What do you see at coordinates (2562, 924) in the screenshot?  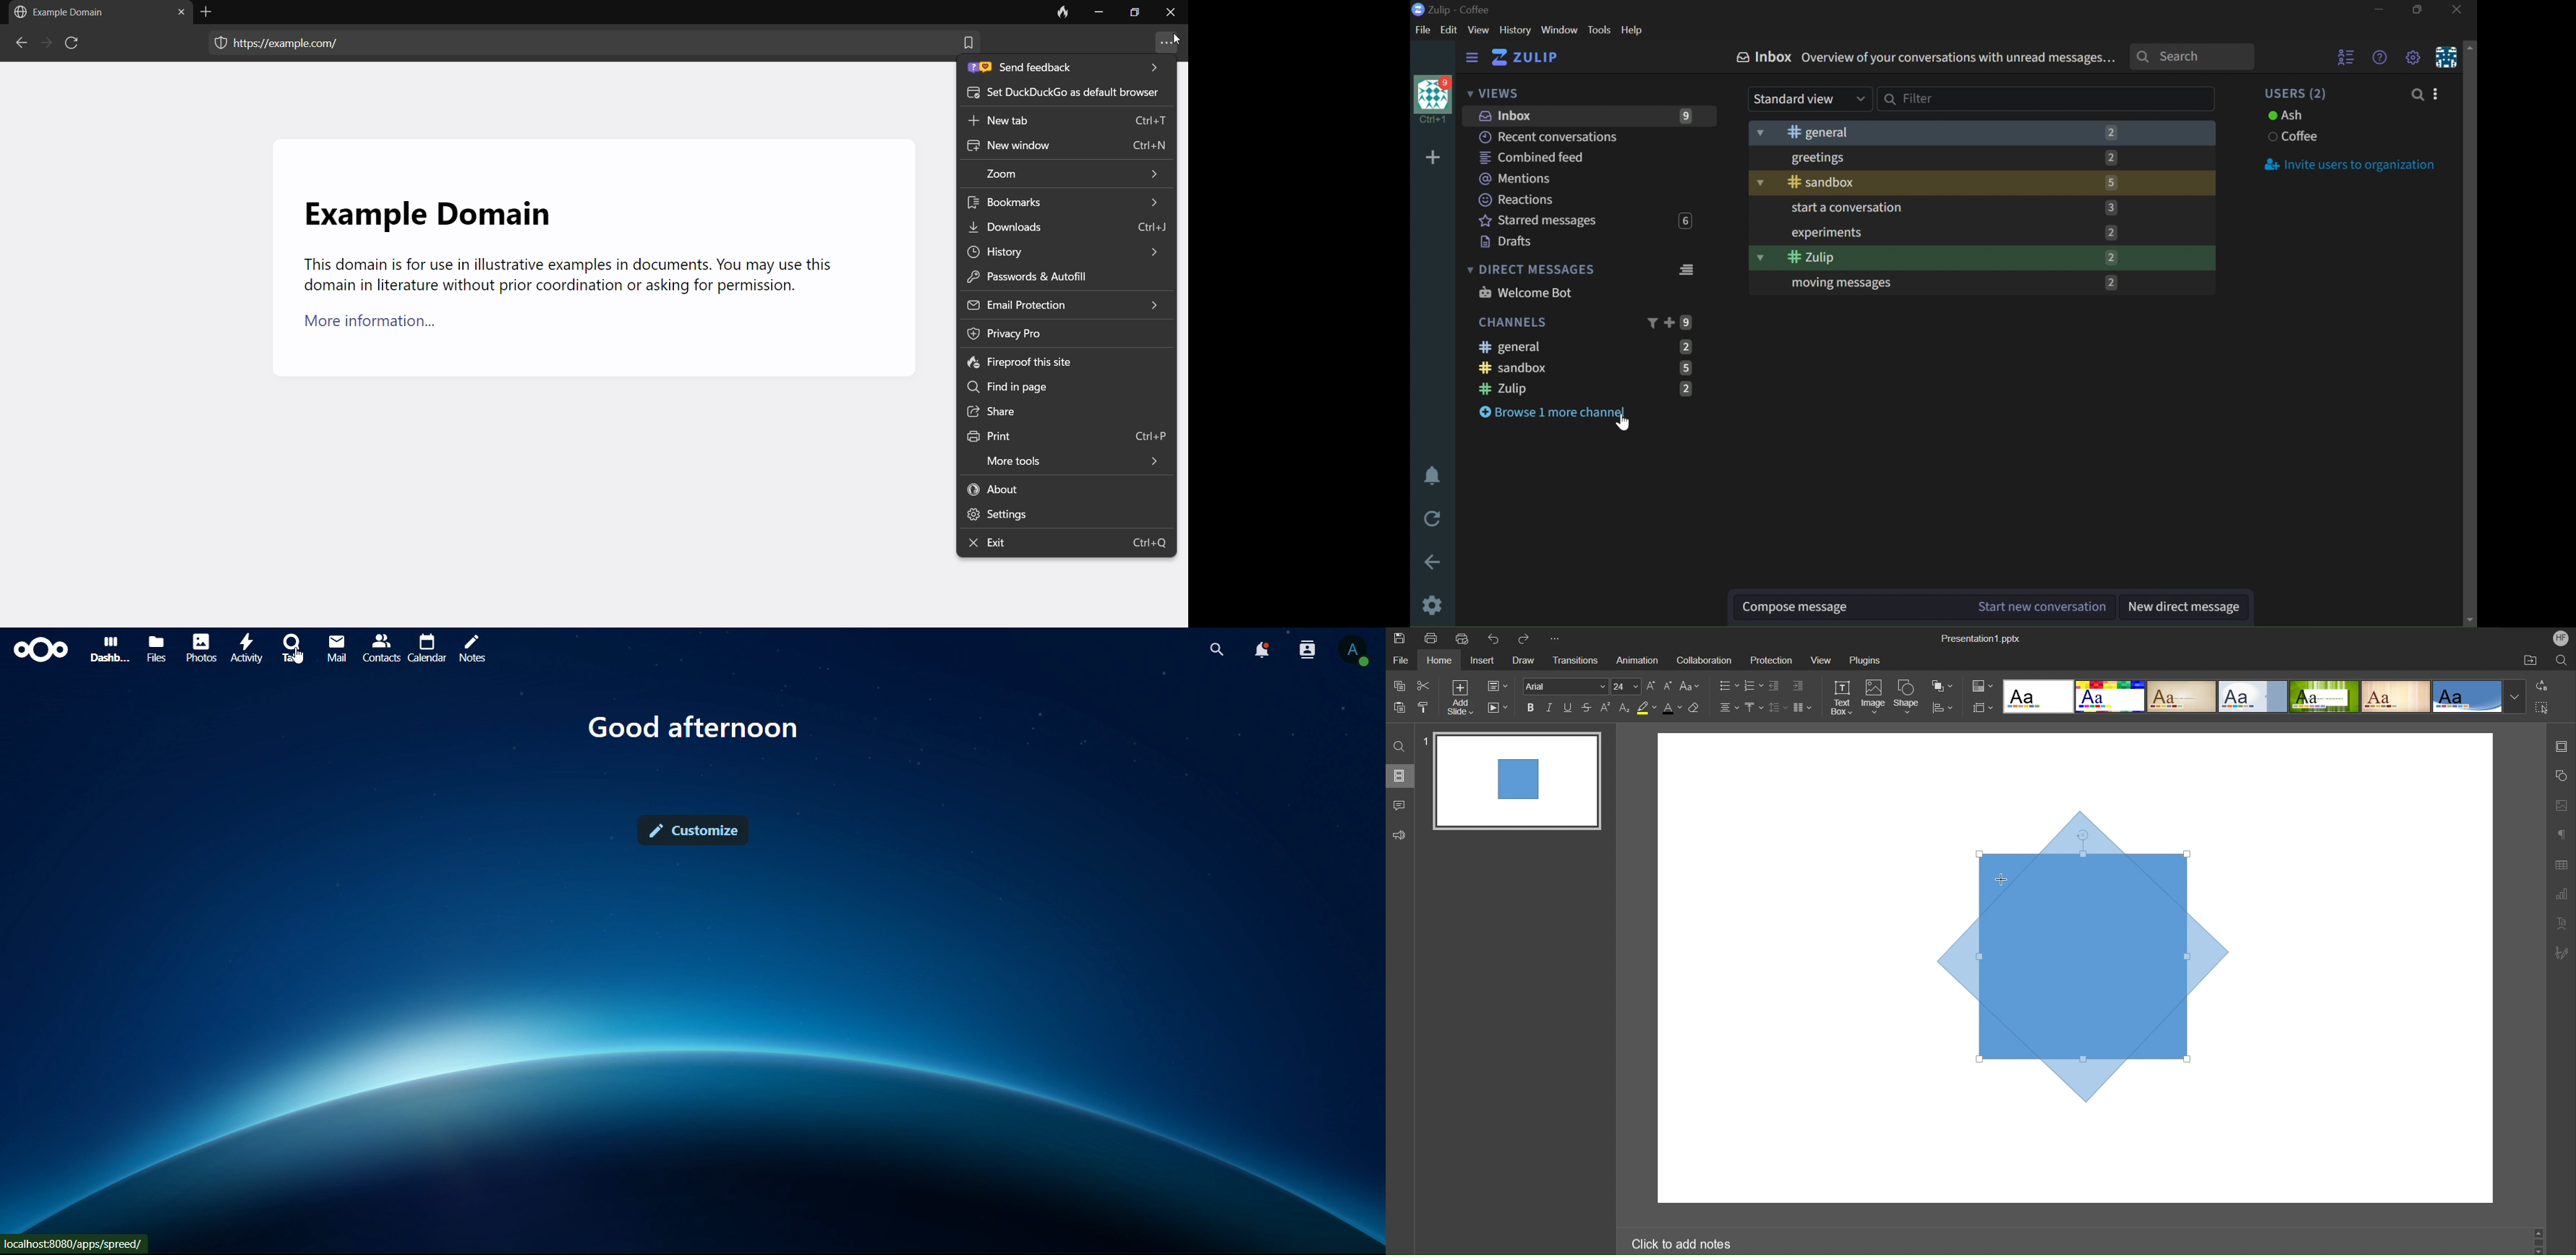 I see `Text Art` at bounding box center [2562, 924].